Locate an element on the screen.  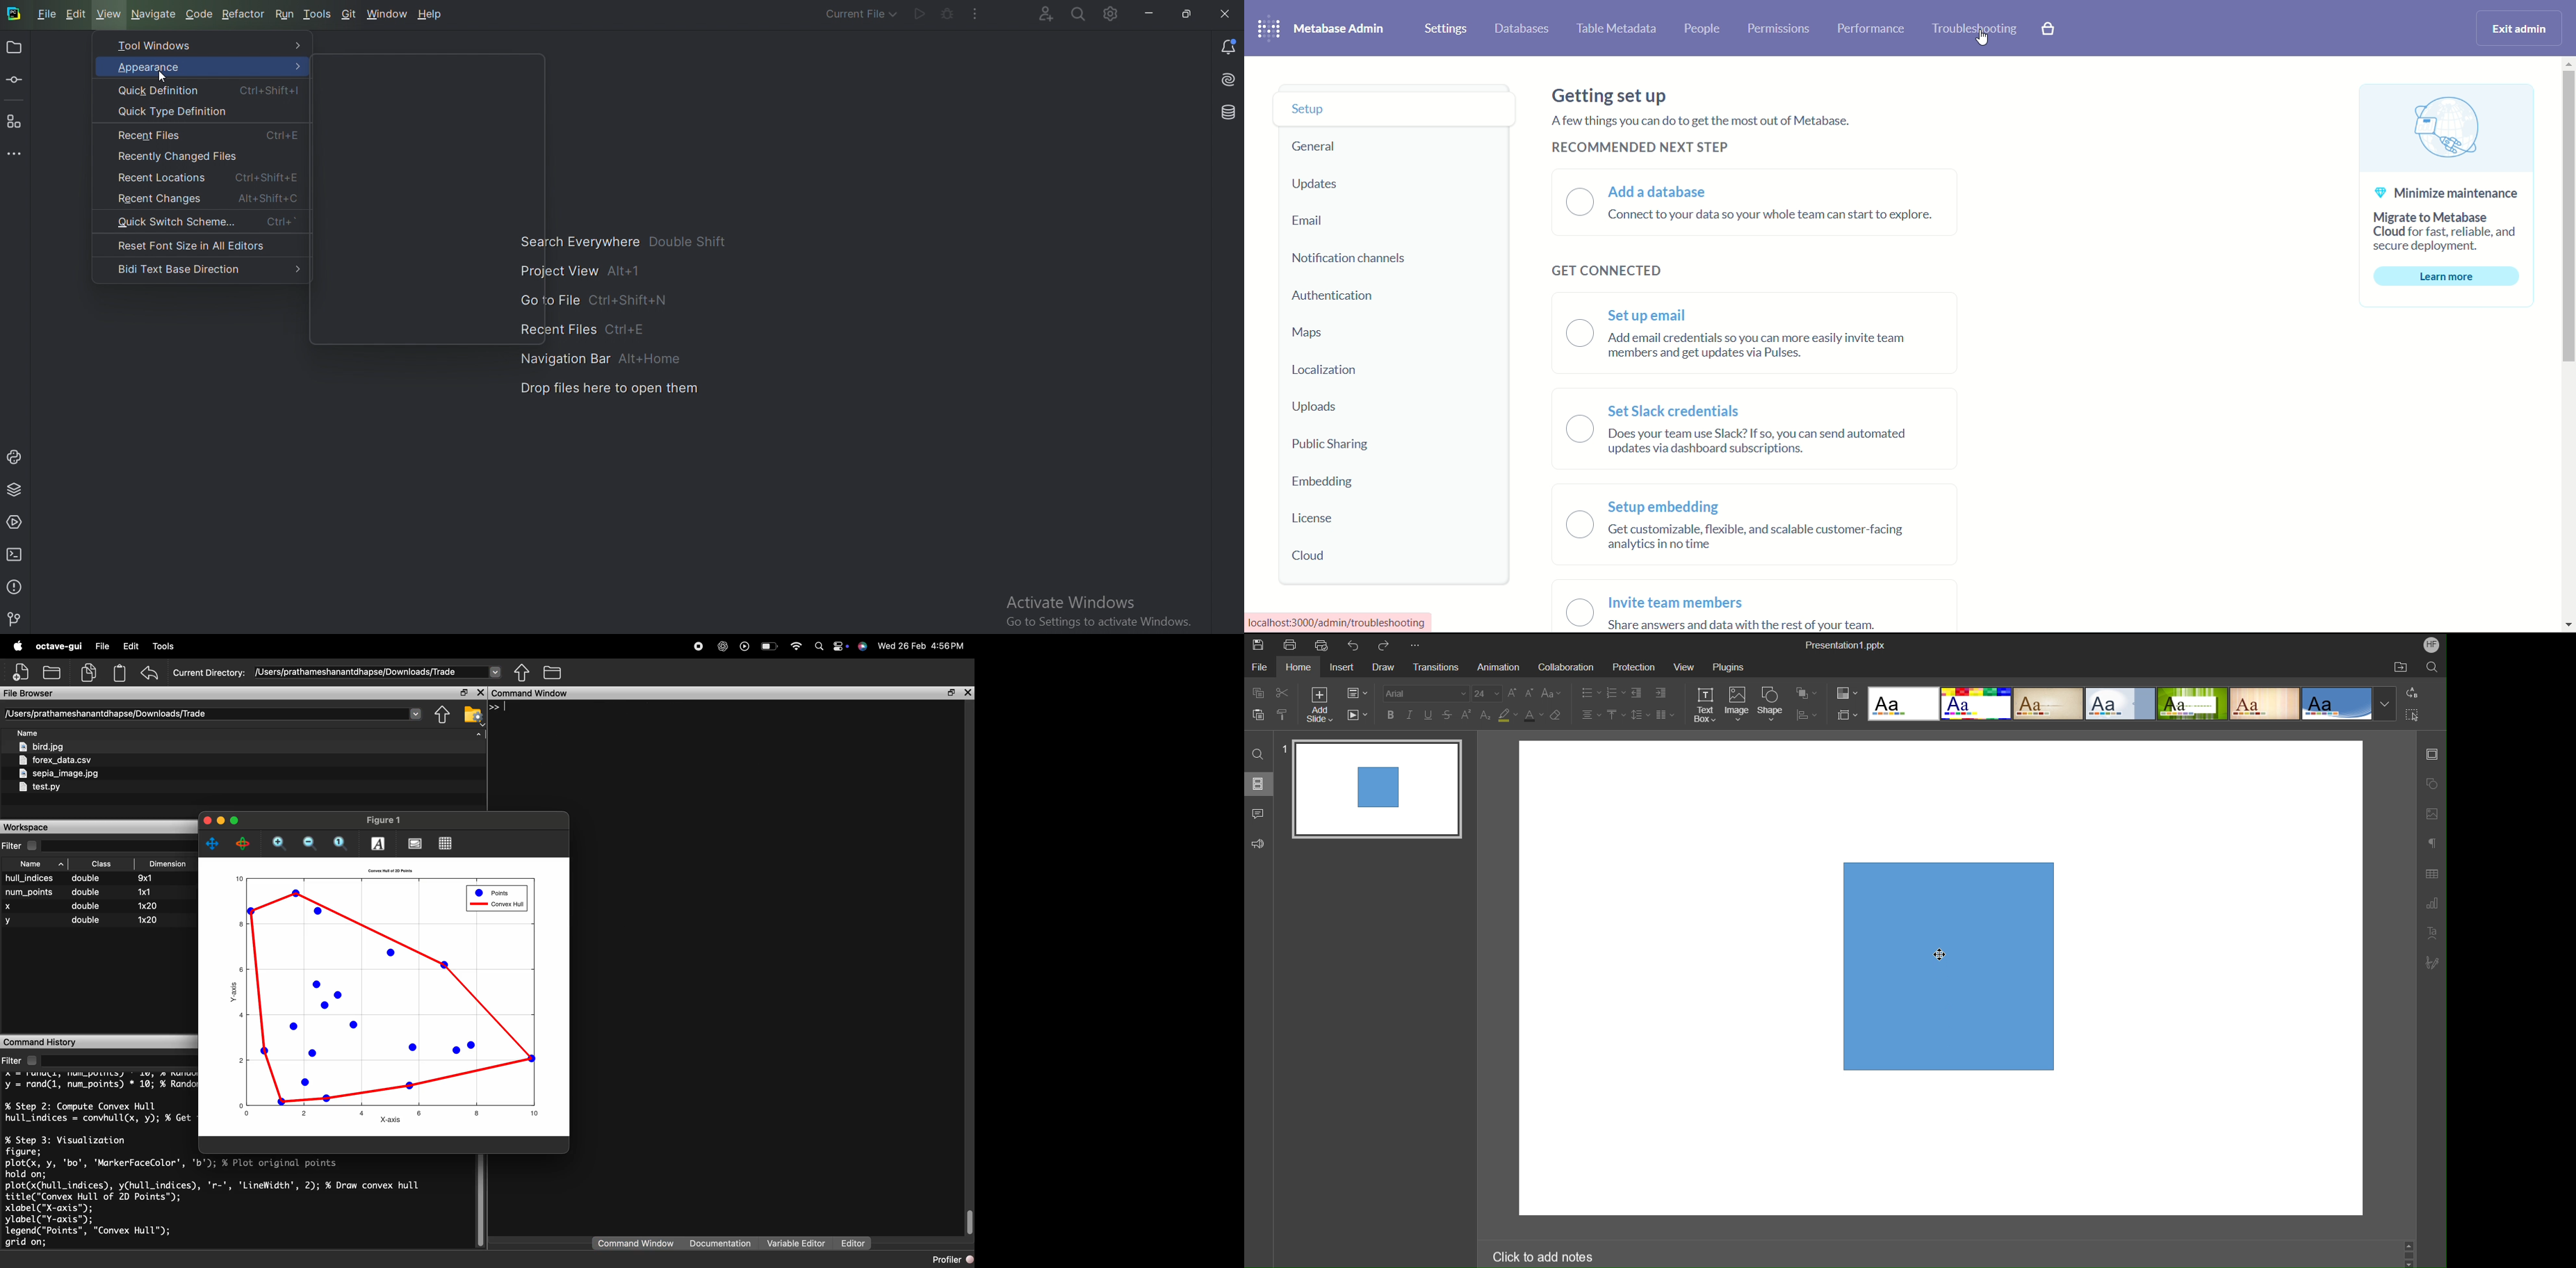
Cross is located at coordinates (1220, 14).